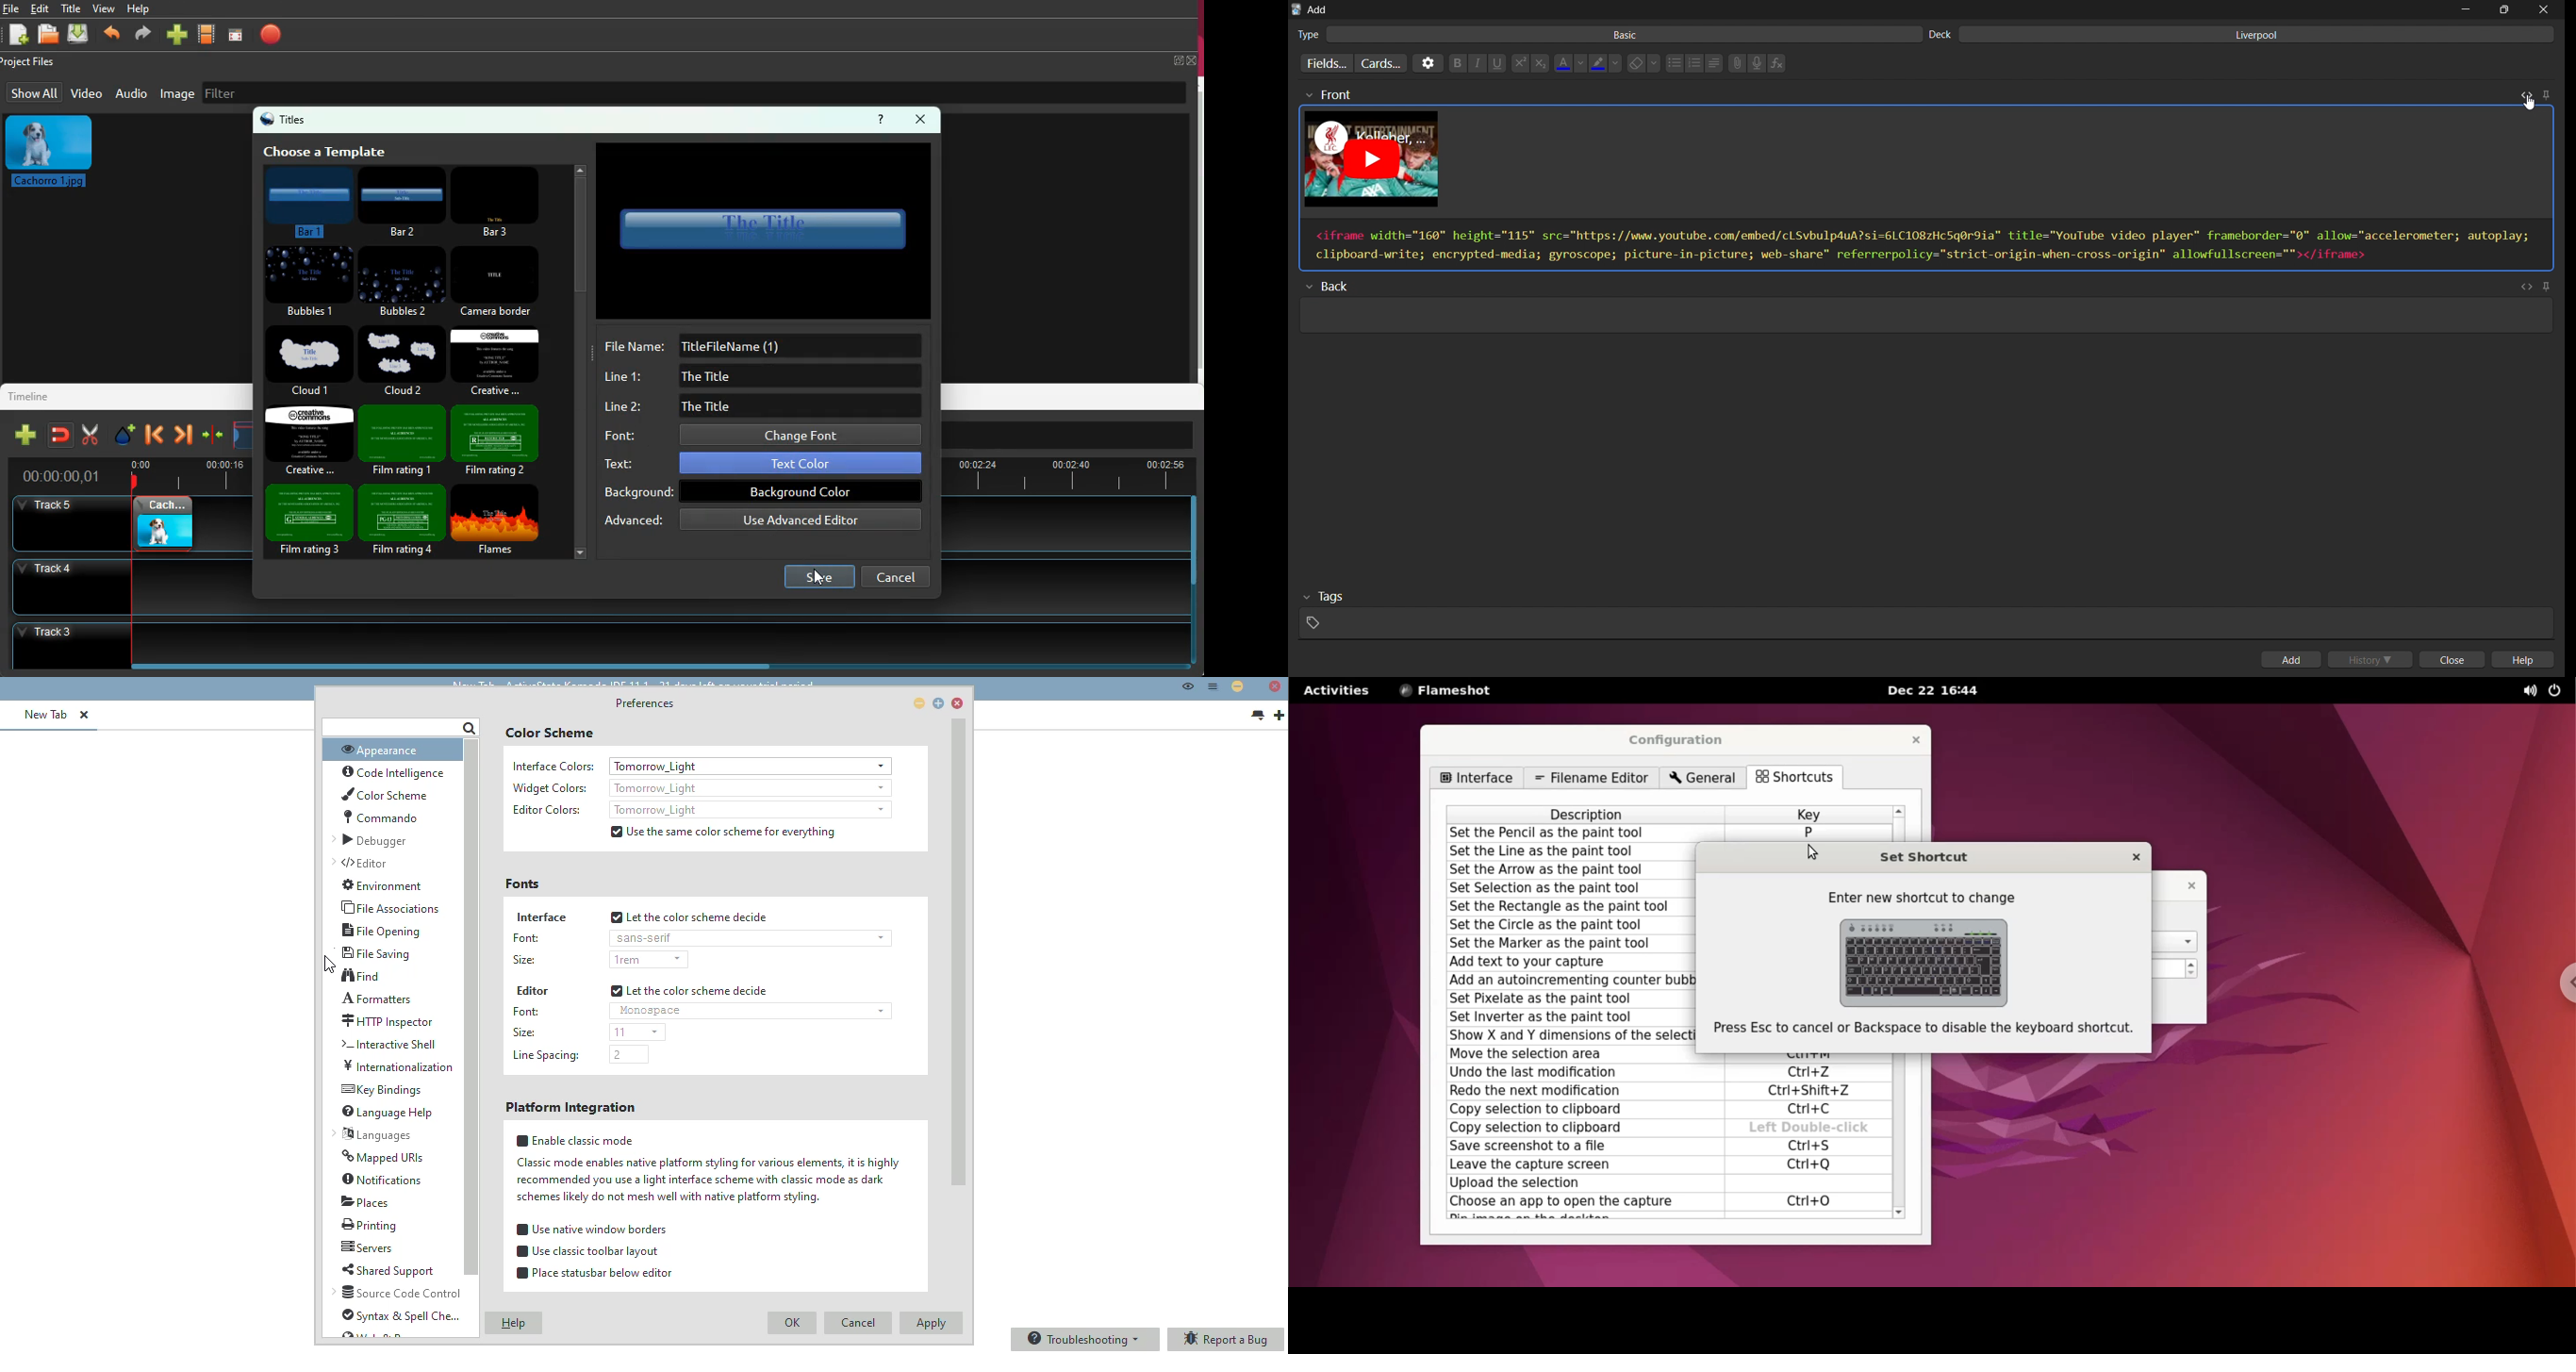 The image size is (2576, 1372). Describe the element at coordinates (588, 1251) in the screenshot. I see `use classic toolbar layout` at that location.